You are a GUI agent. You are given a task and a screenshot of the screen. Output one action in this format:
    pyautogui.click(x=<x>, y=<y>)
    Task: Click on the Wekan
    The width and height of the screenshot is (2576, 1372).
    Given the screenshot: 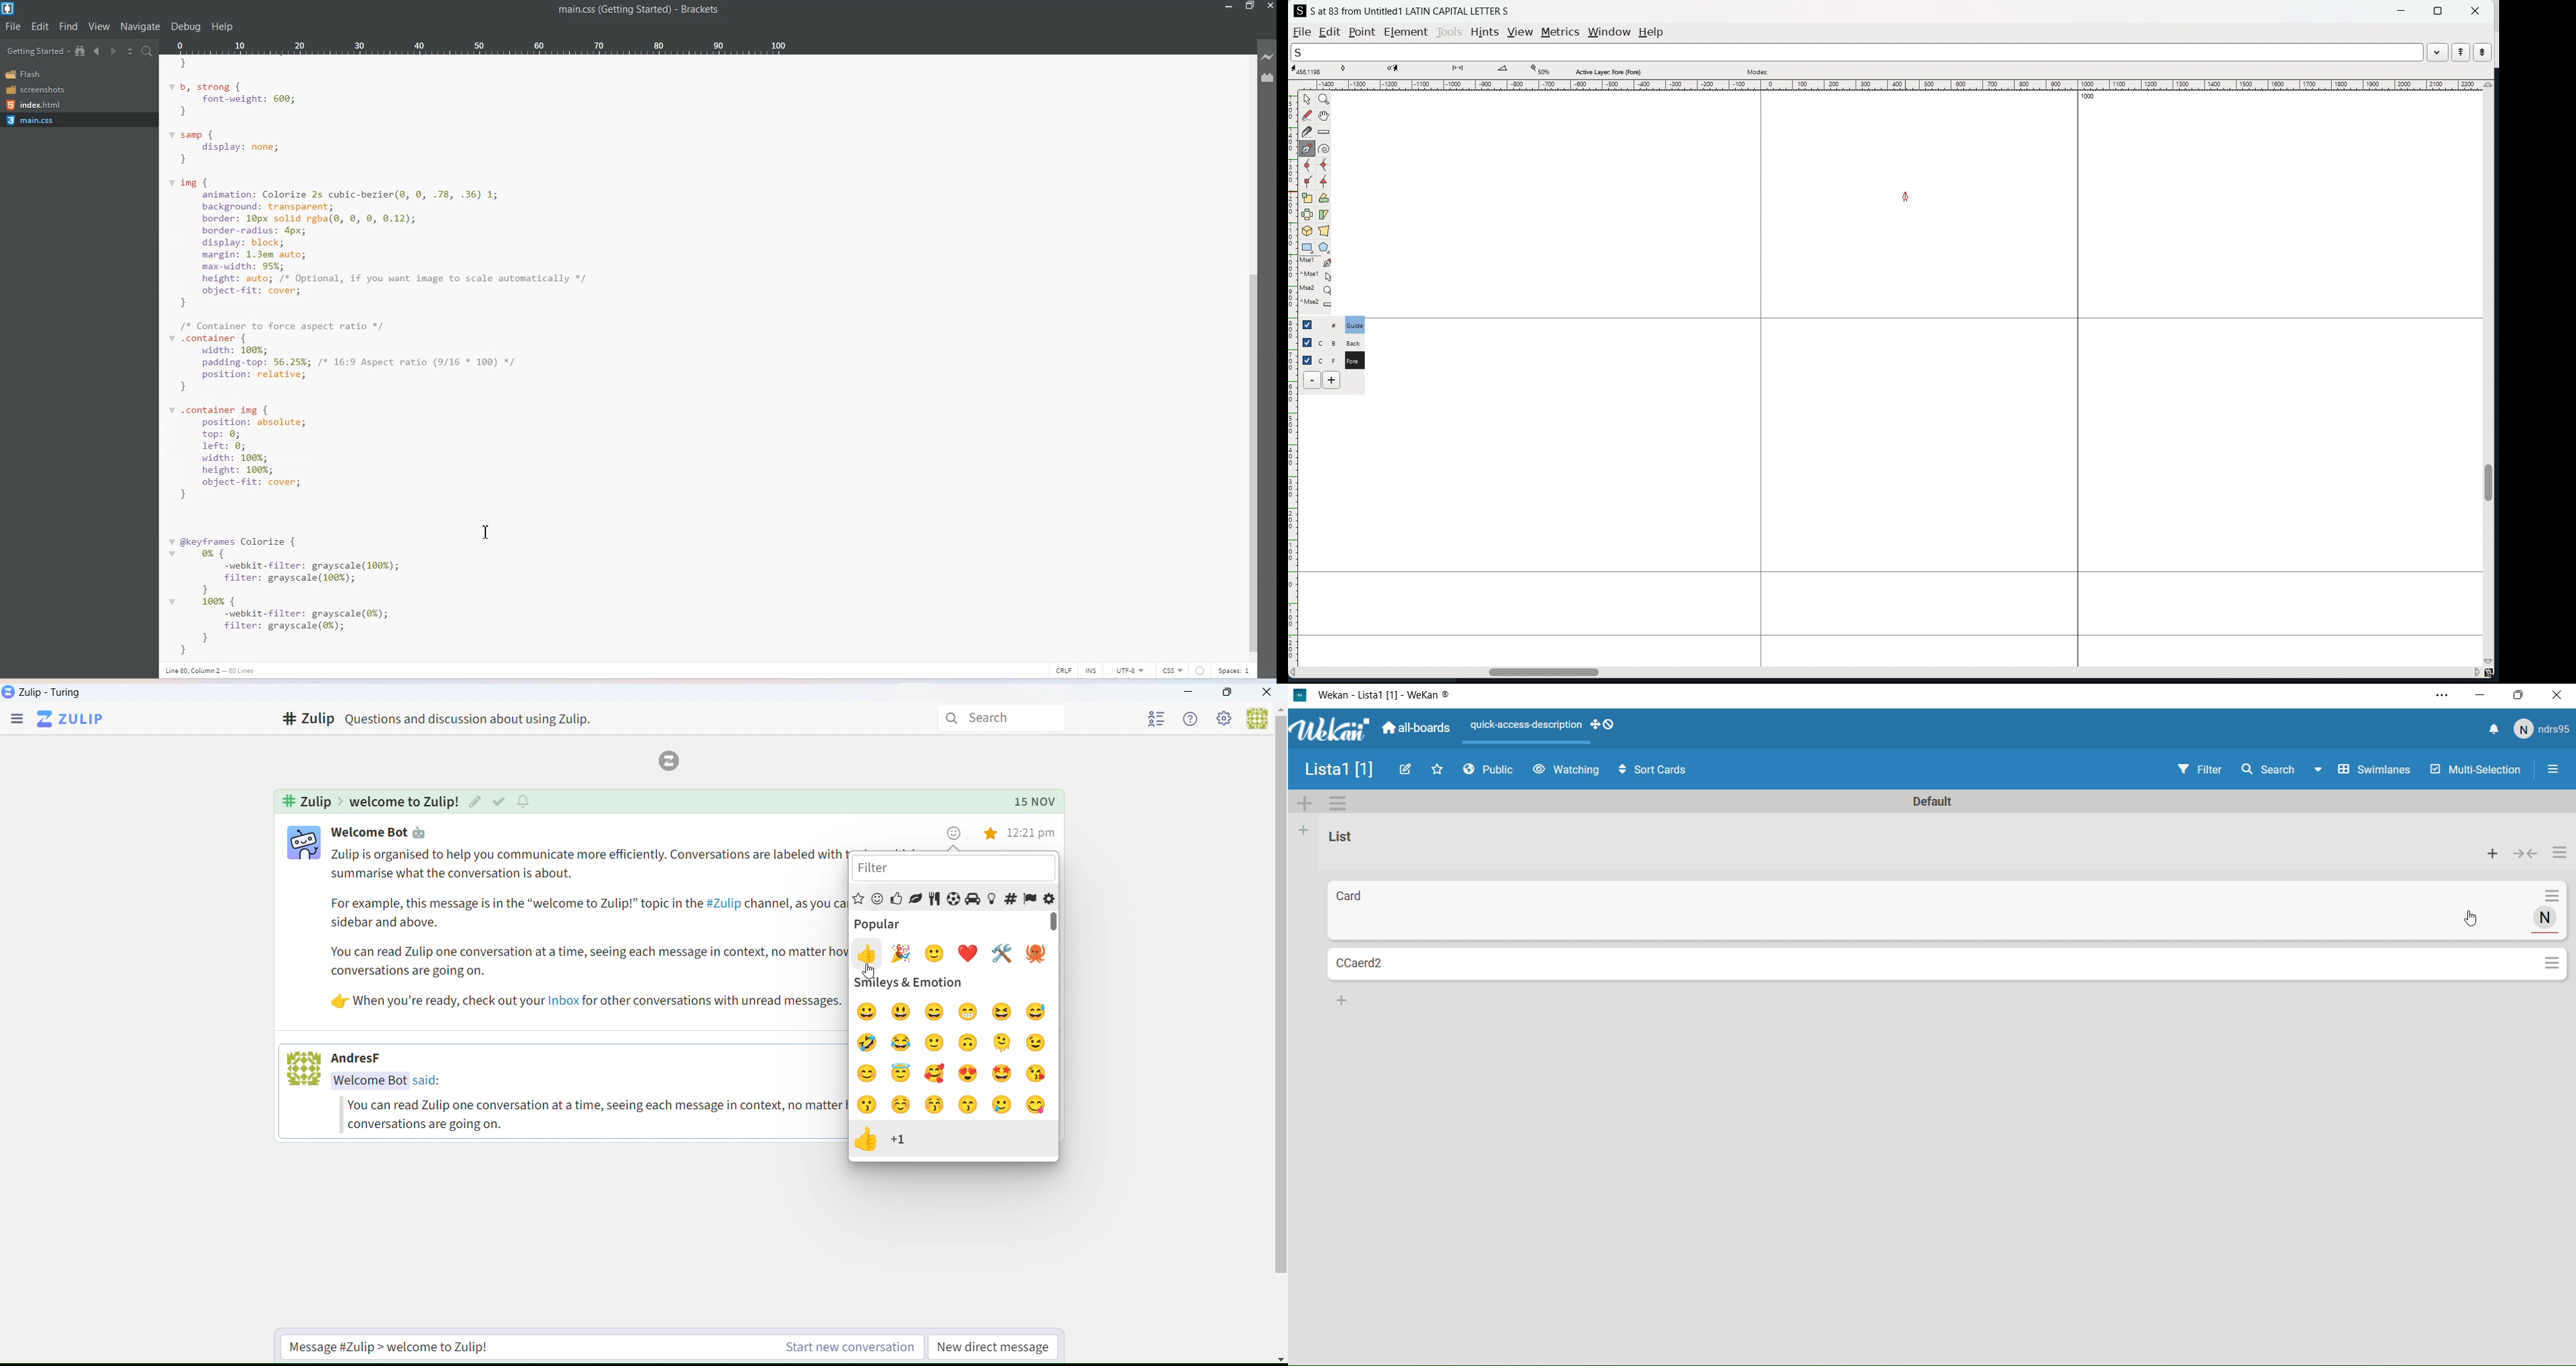 What is the action you would take?
    pyautogui.click(x=1384, y=696)
    